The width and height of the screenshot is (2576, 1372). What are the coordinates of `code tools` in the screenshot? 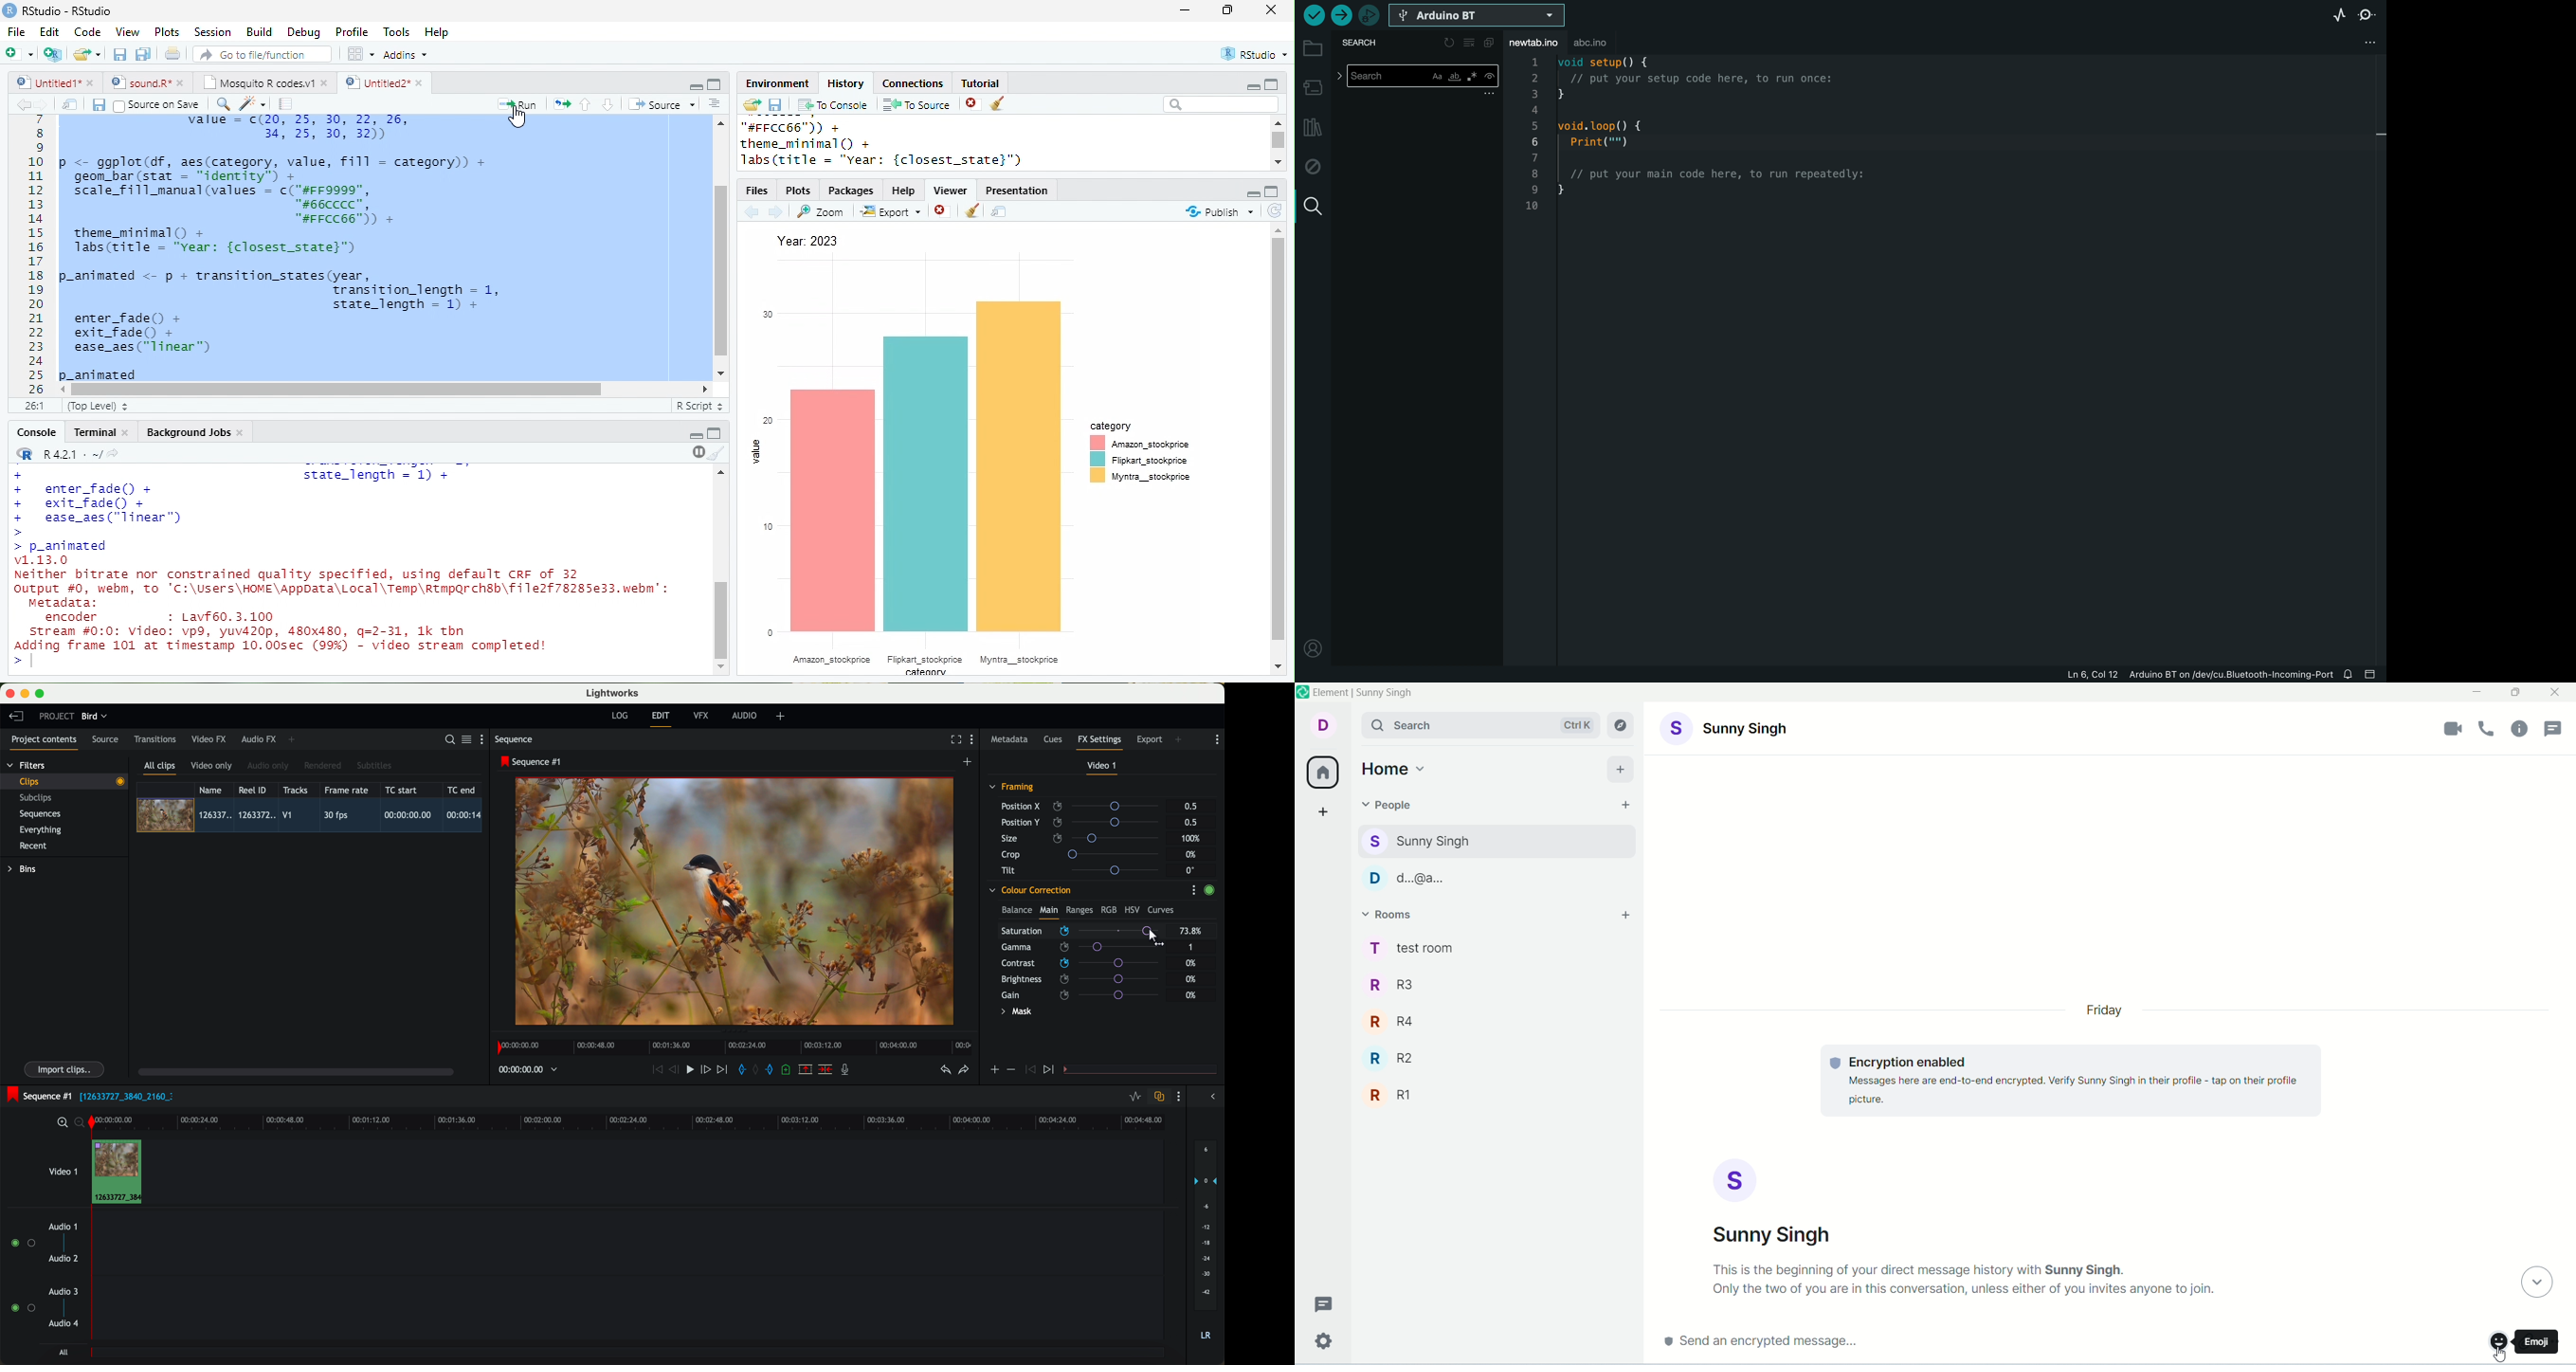 It's located at (252, 103).